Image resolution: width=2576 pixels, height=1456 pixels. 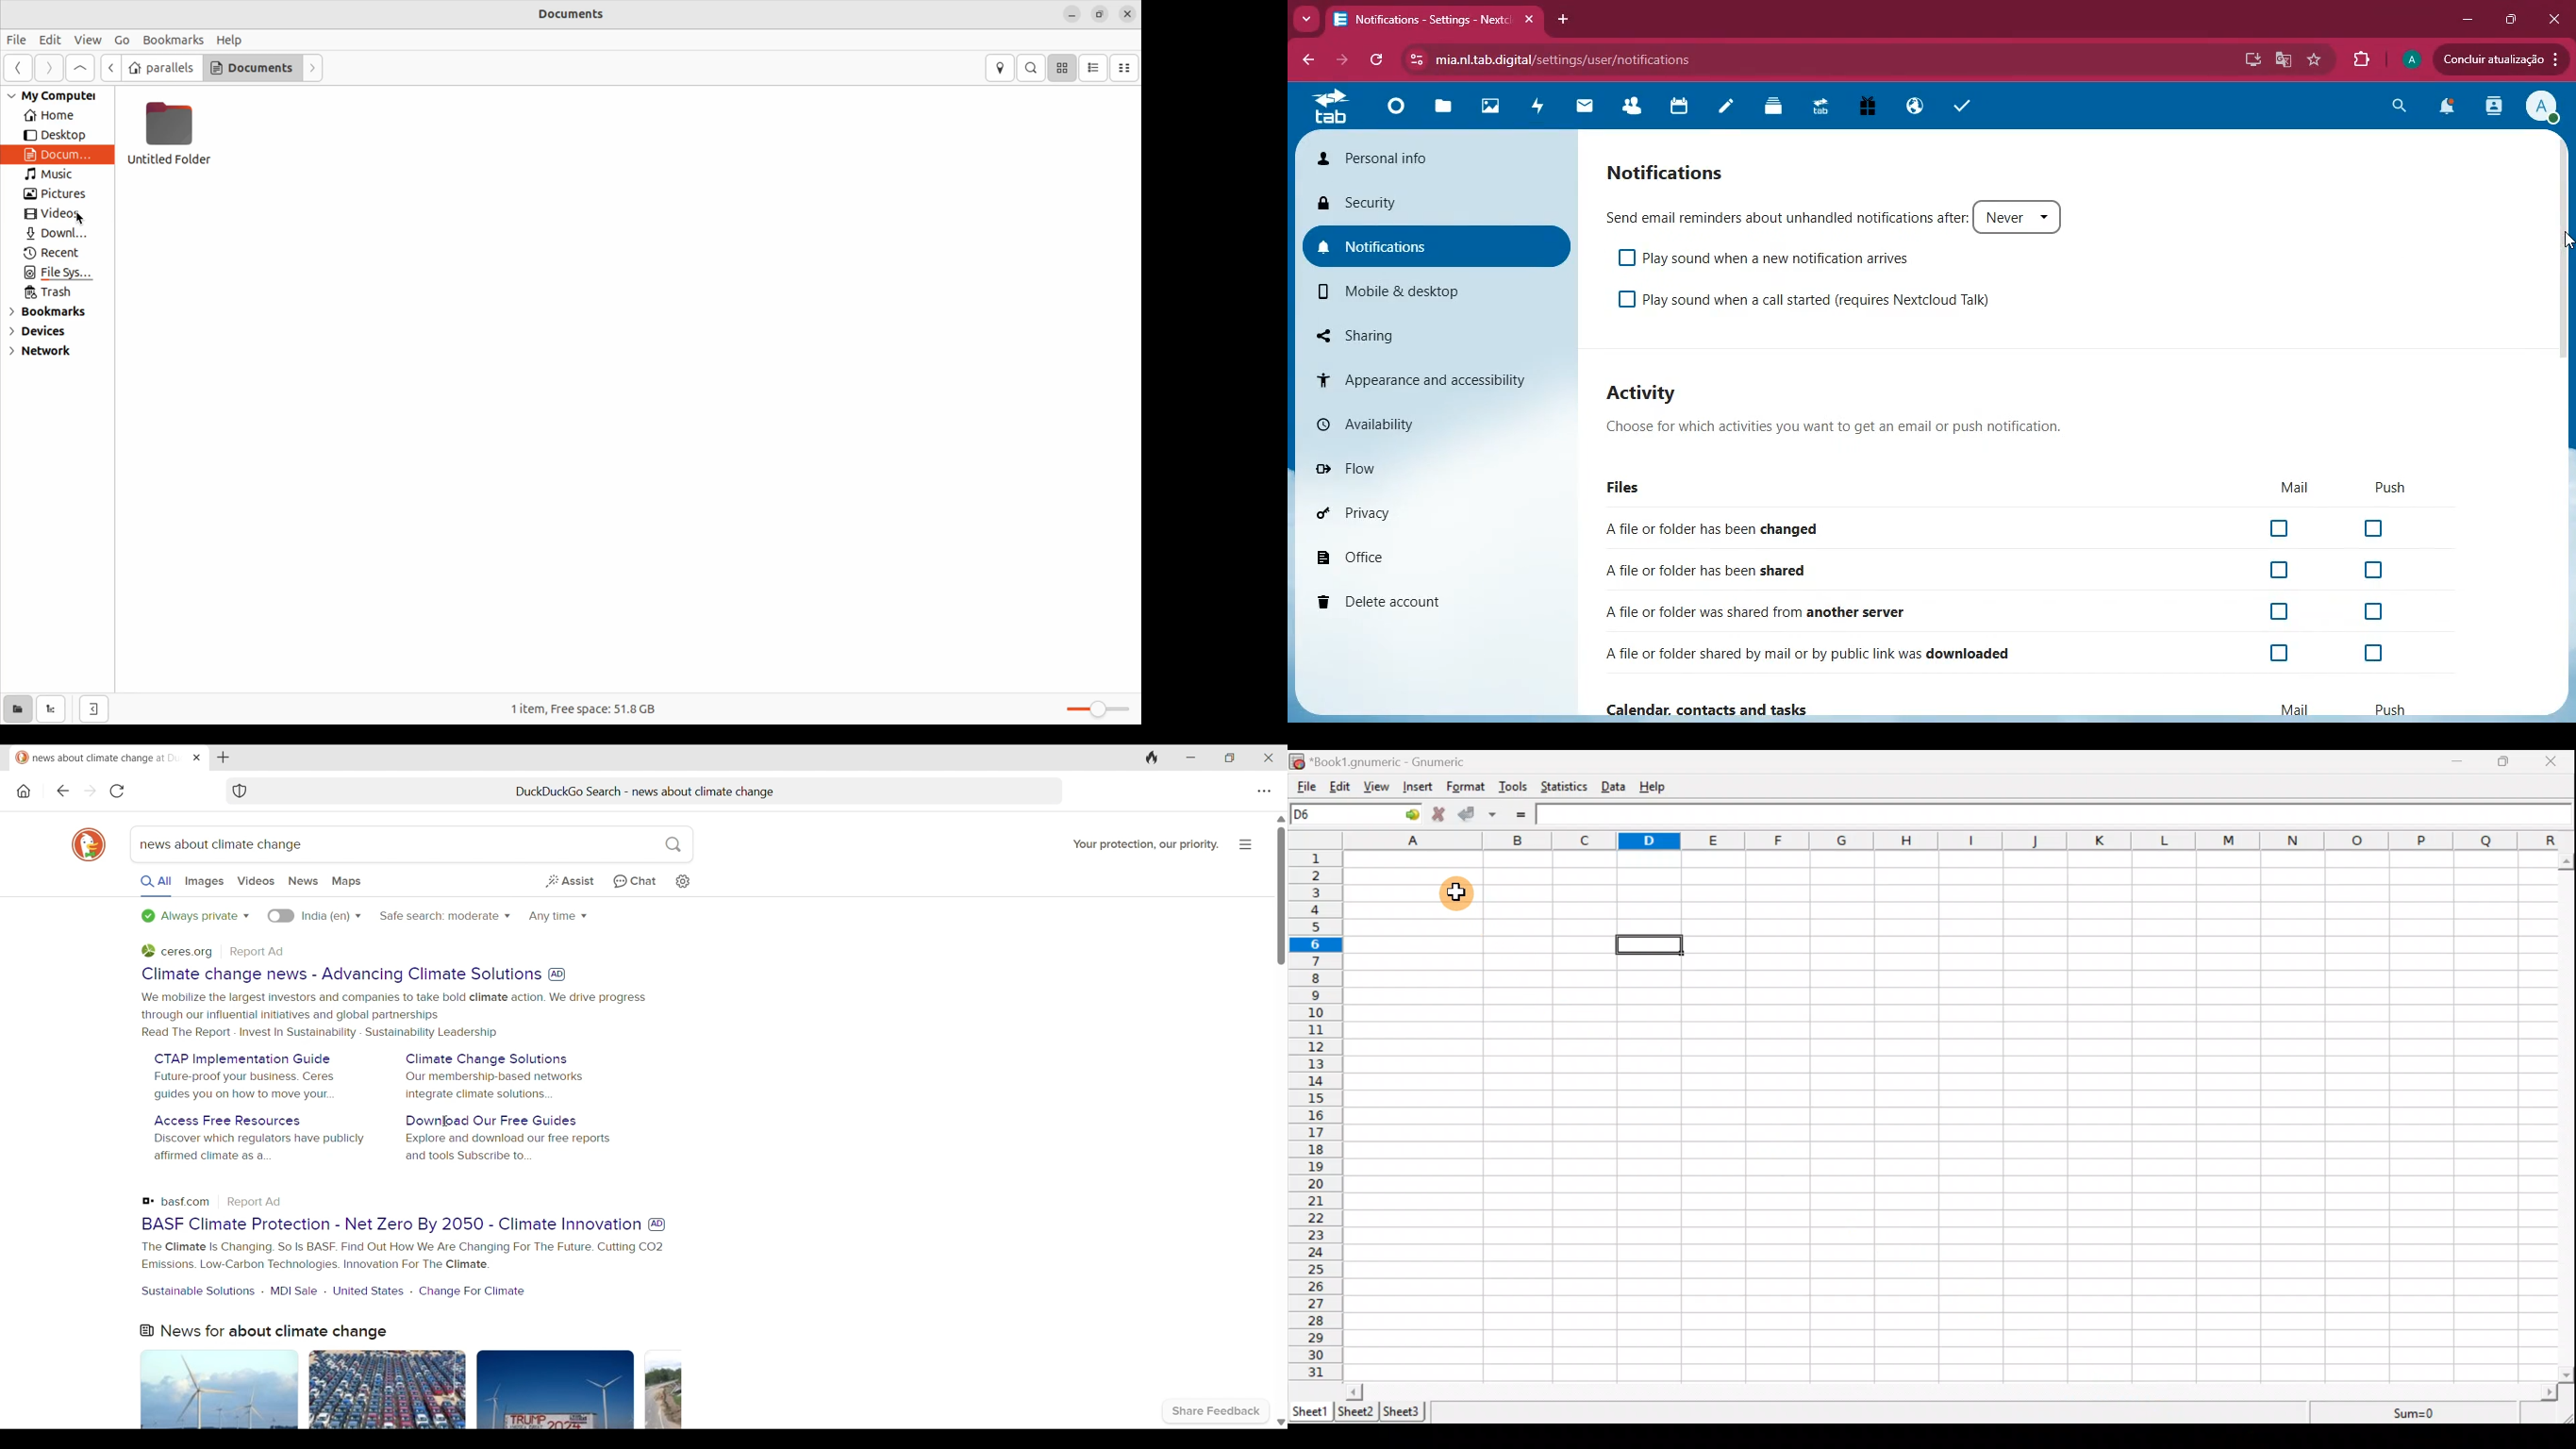 What do you see at coordinates (1777, 107) in the screenshot?
I see `layers` at bounding box center [1777, 107].